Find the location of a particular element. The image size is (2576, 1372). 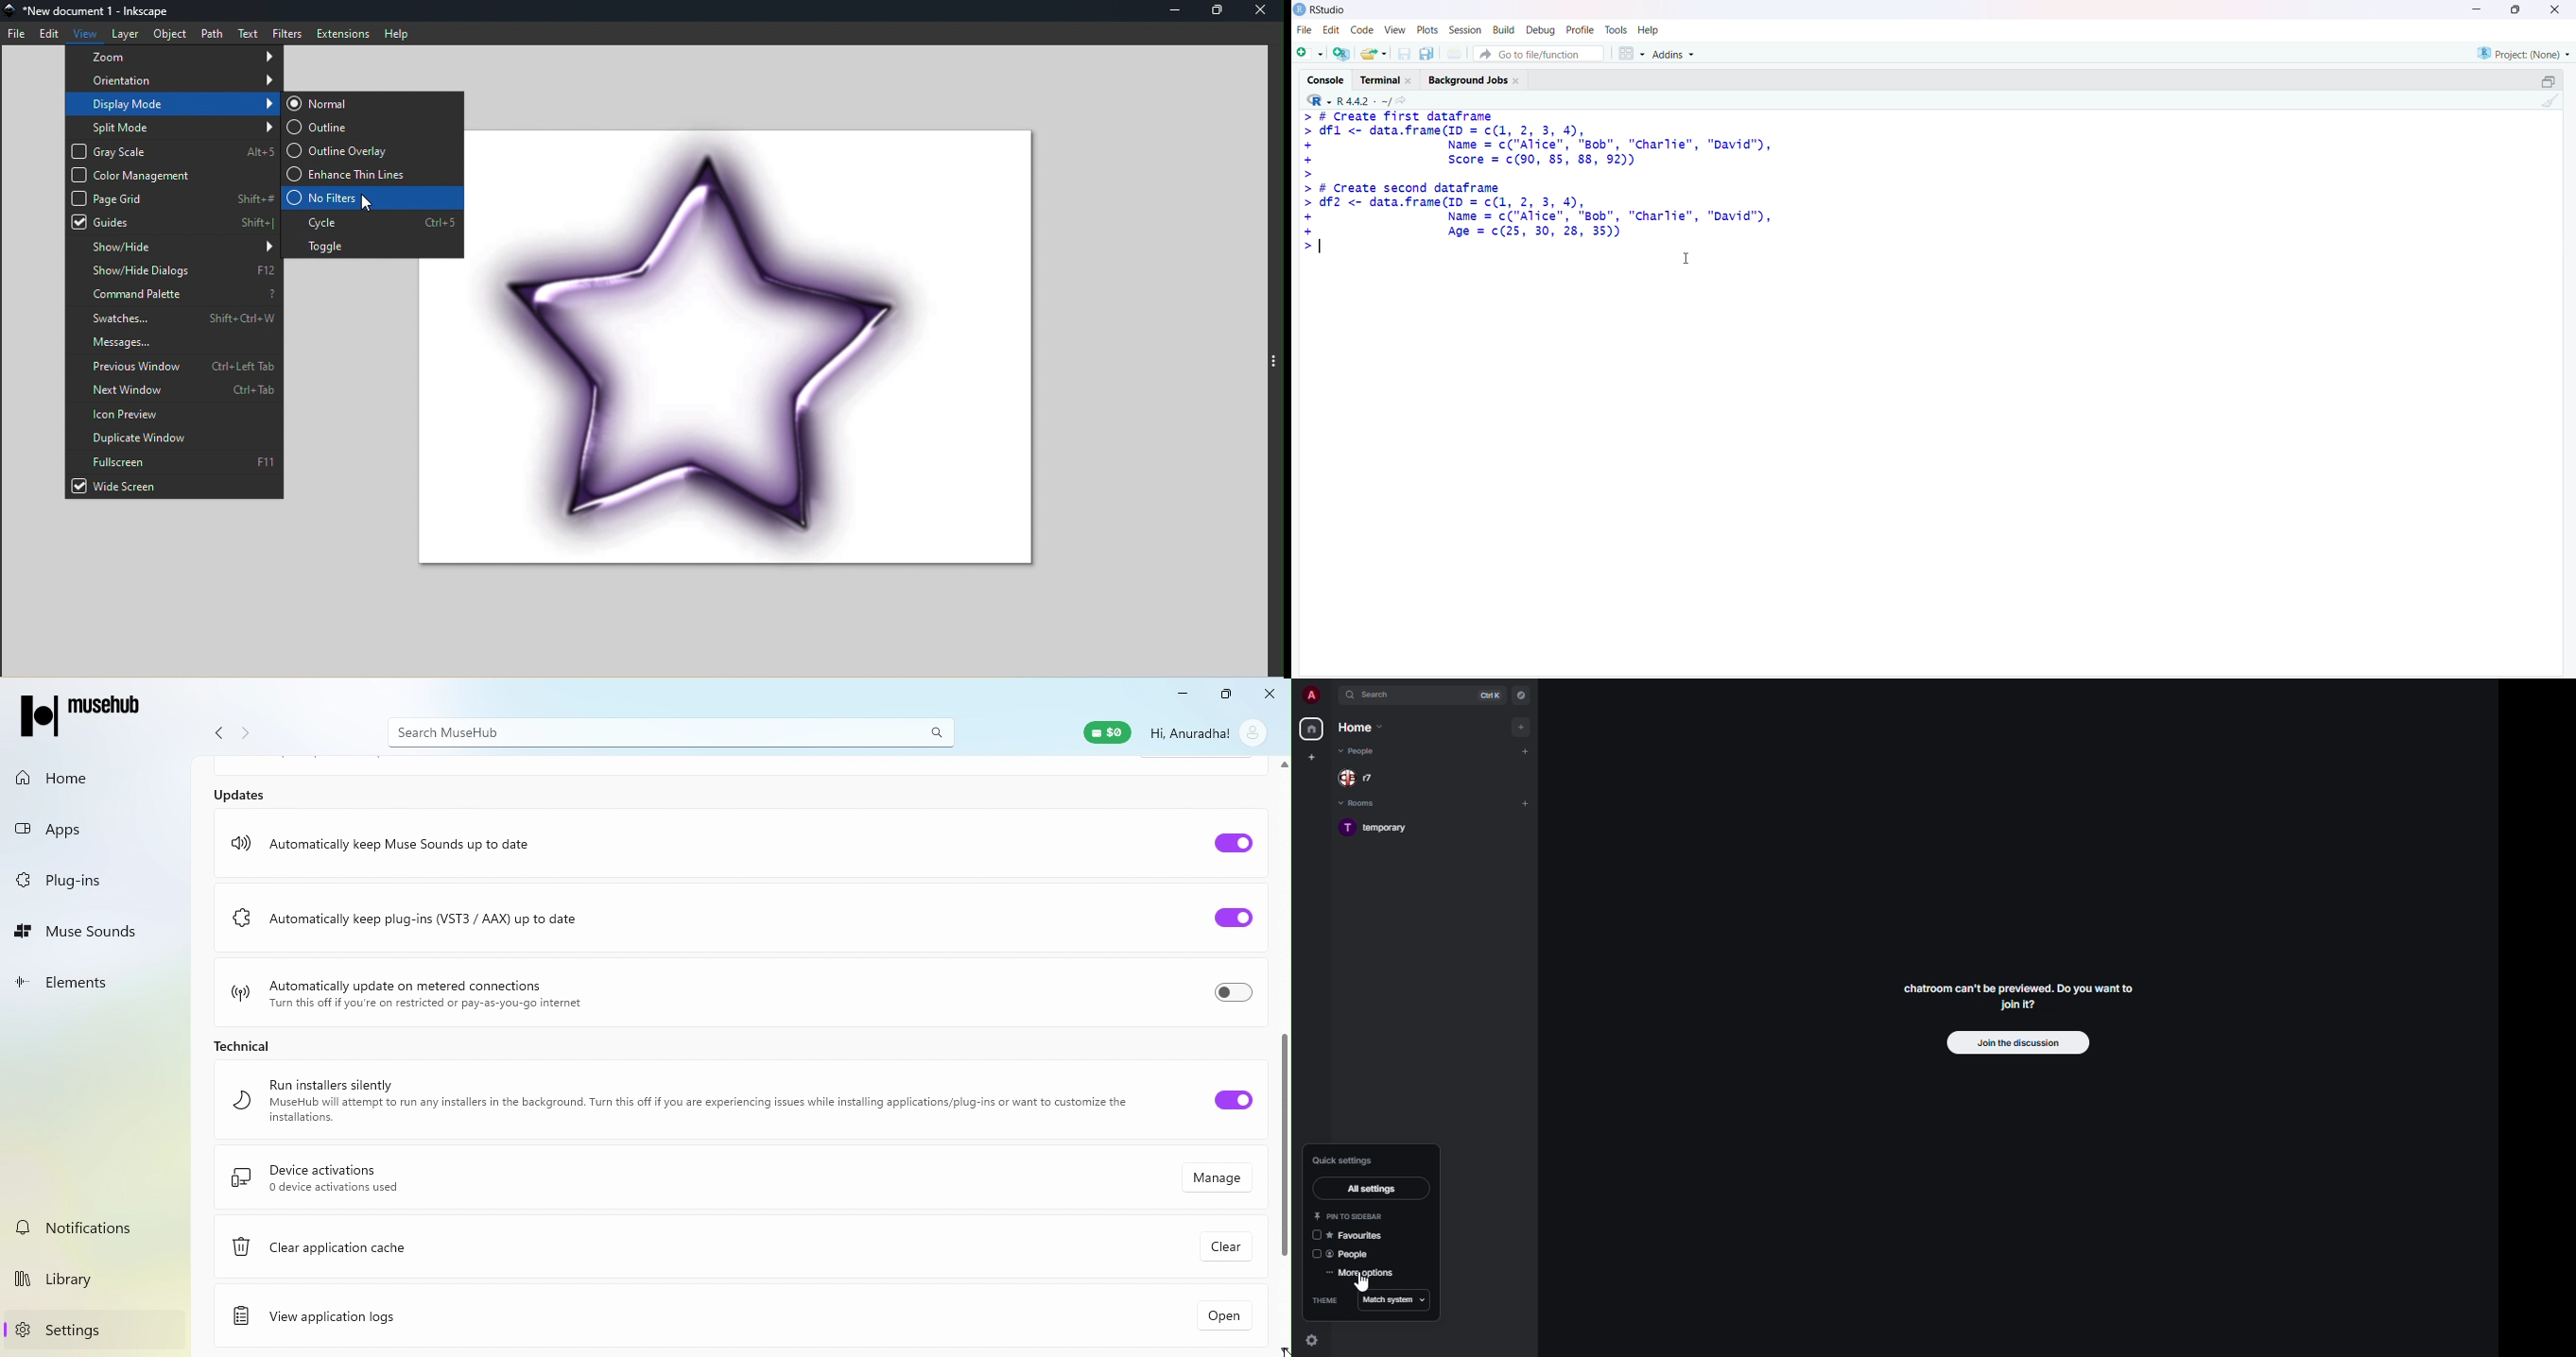

> # Create second dataframe> df2 <- data.frame(ID = c(1, 2, 3, 4),+ Name = c("Alice", "Bob", "Charlie", "David"),+ Age = c(25, 30, 28, 35))> is located at coordinates (1540, 218).